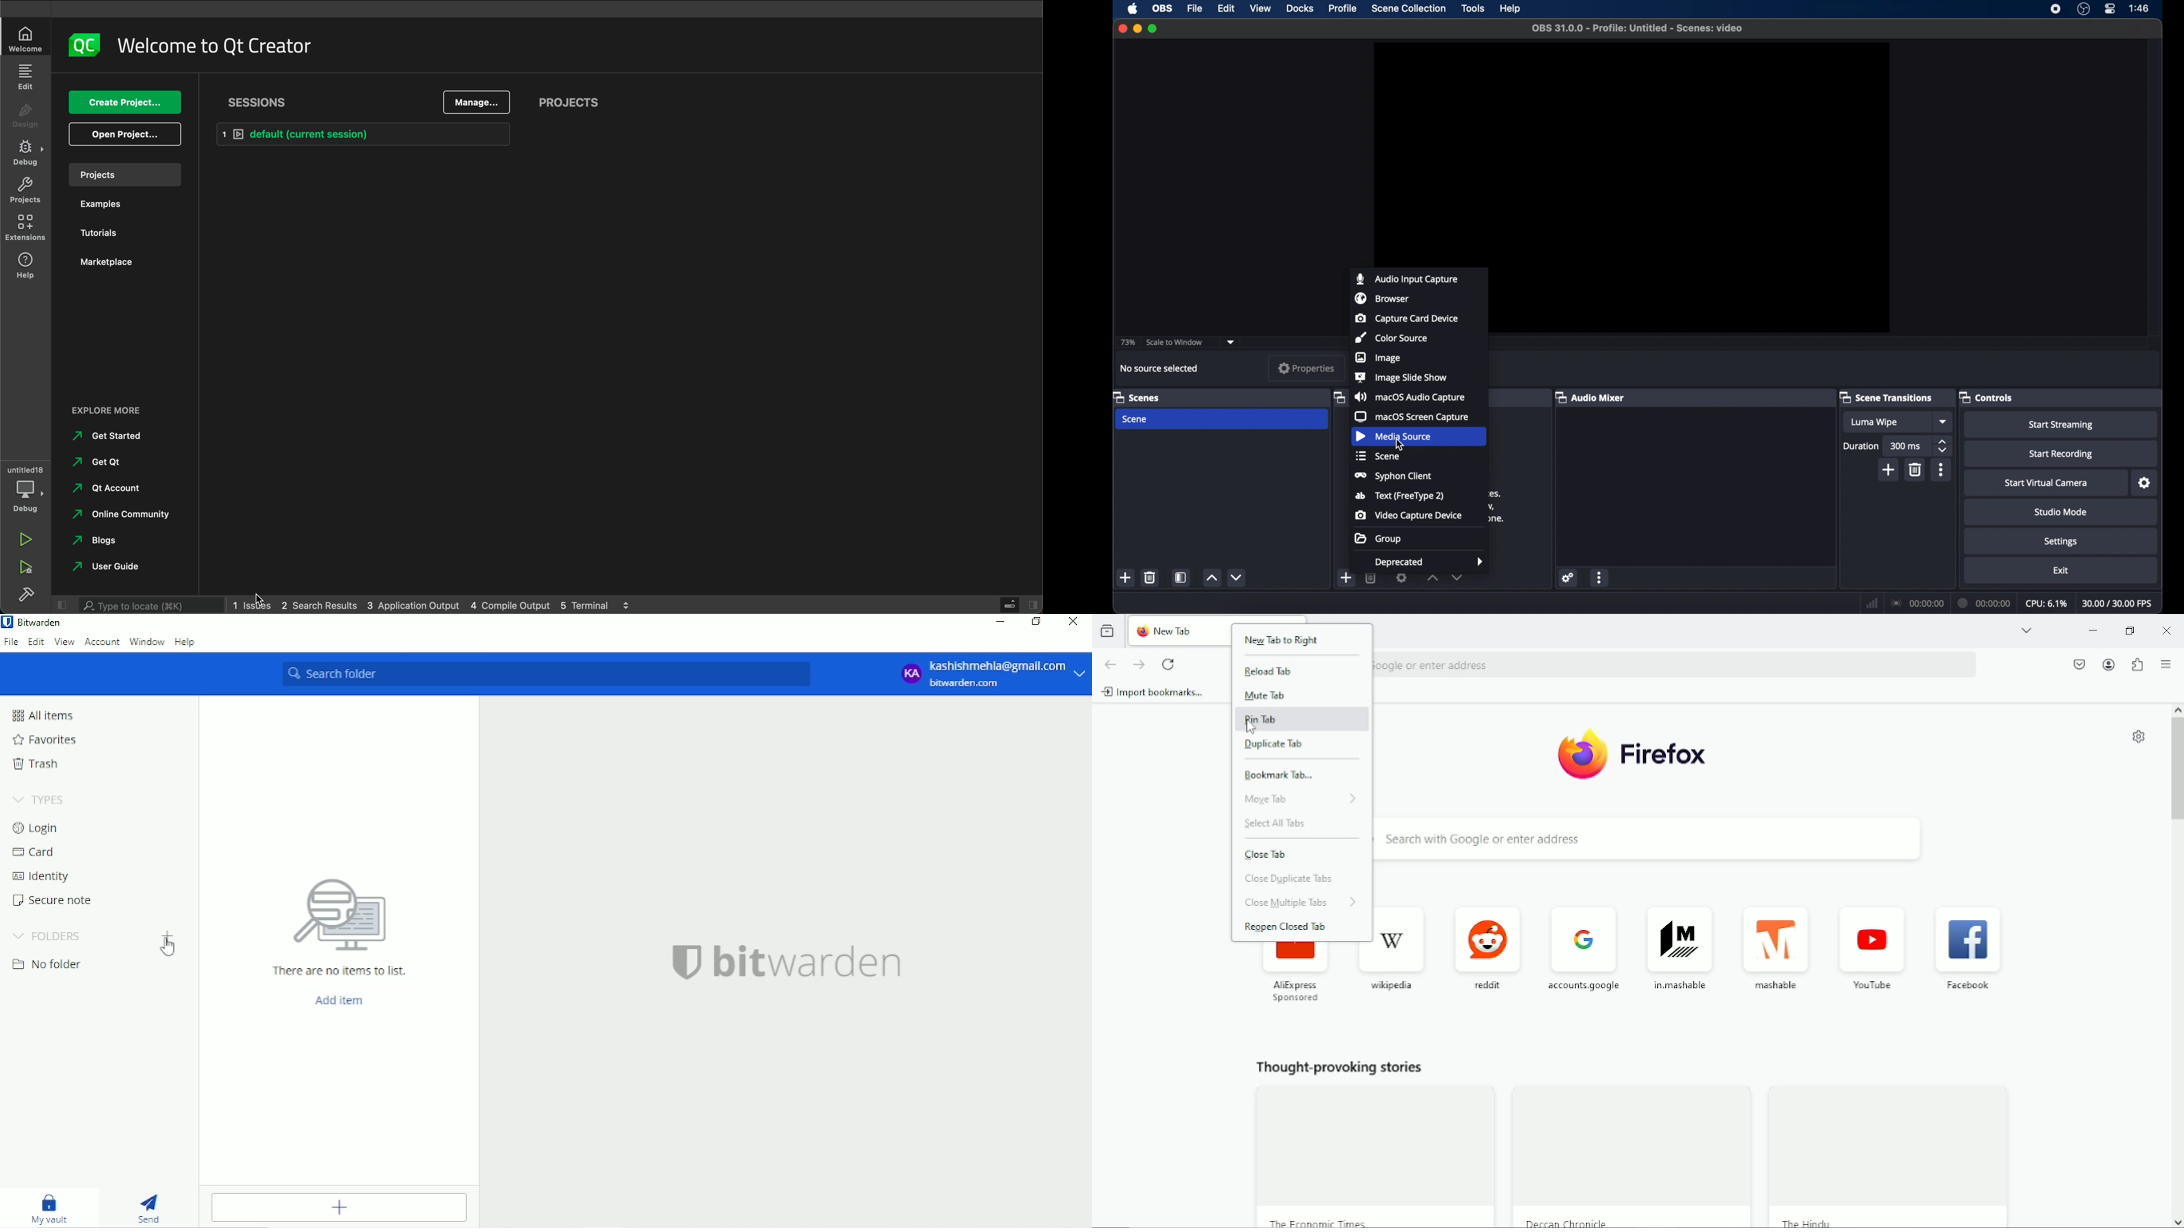  What do you see at coordinates (1432, 577) in the screenshot?
I see `increment` at bounding box center [1432, 577].